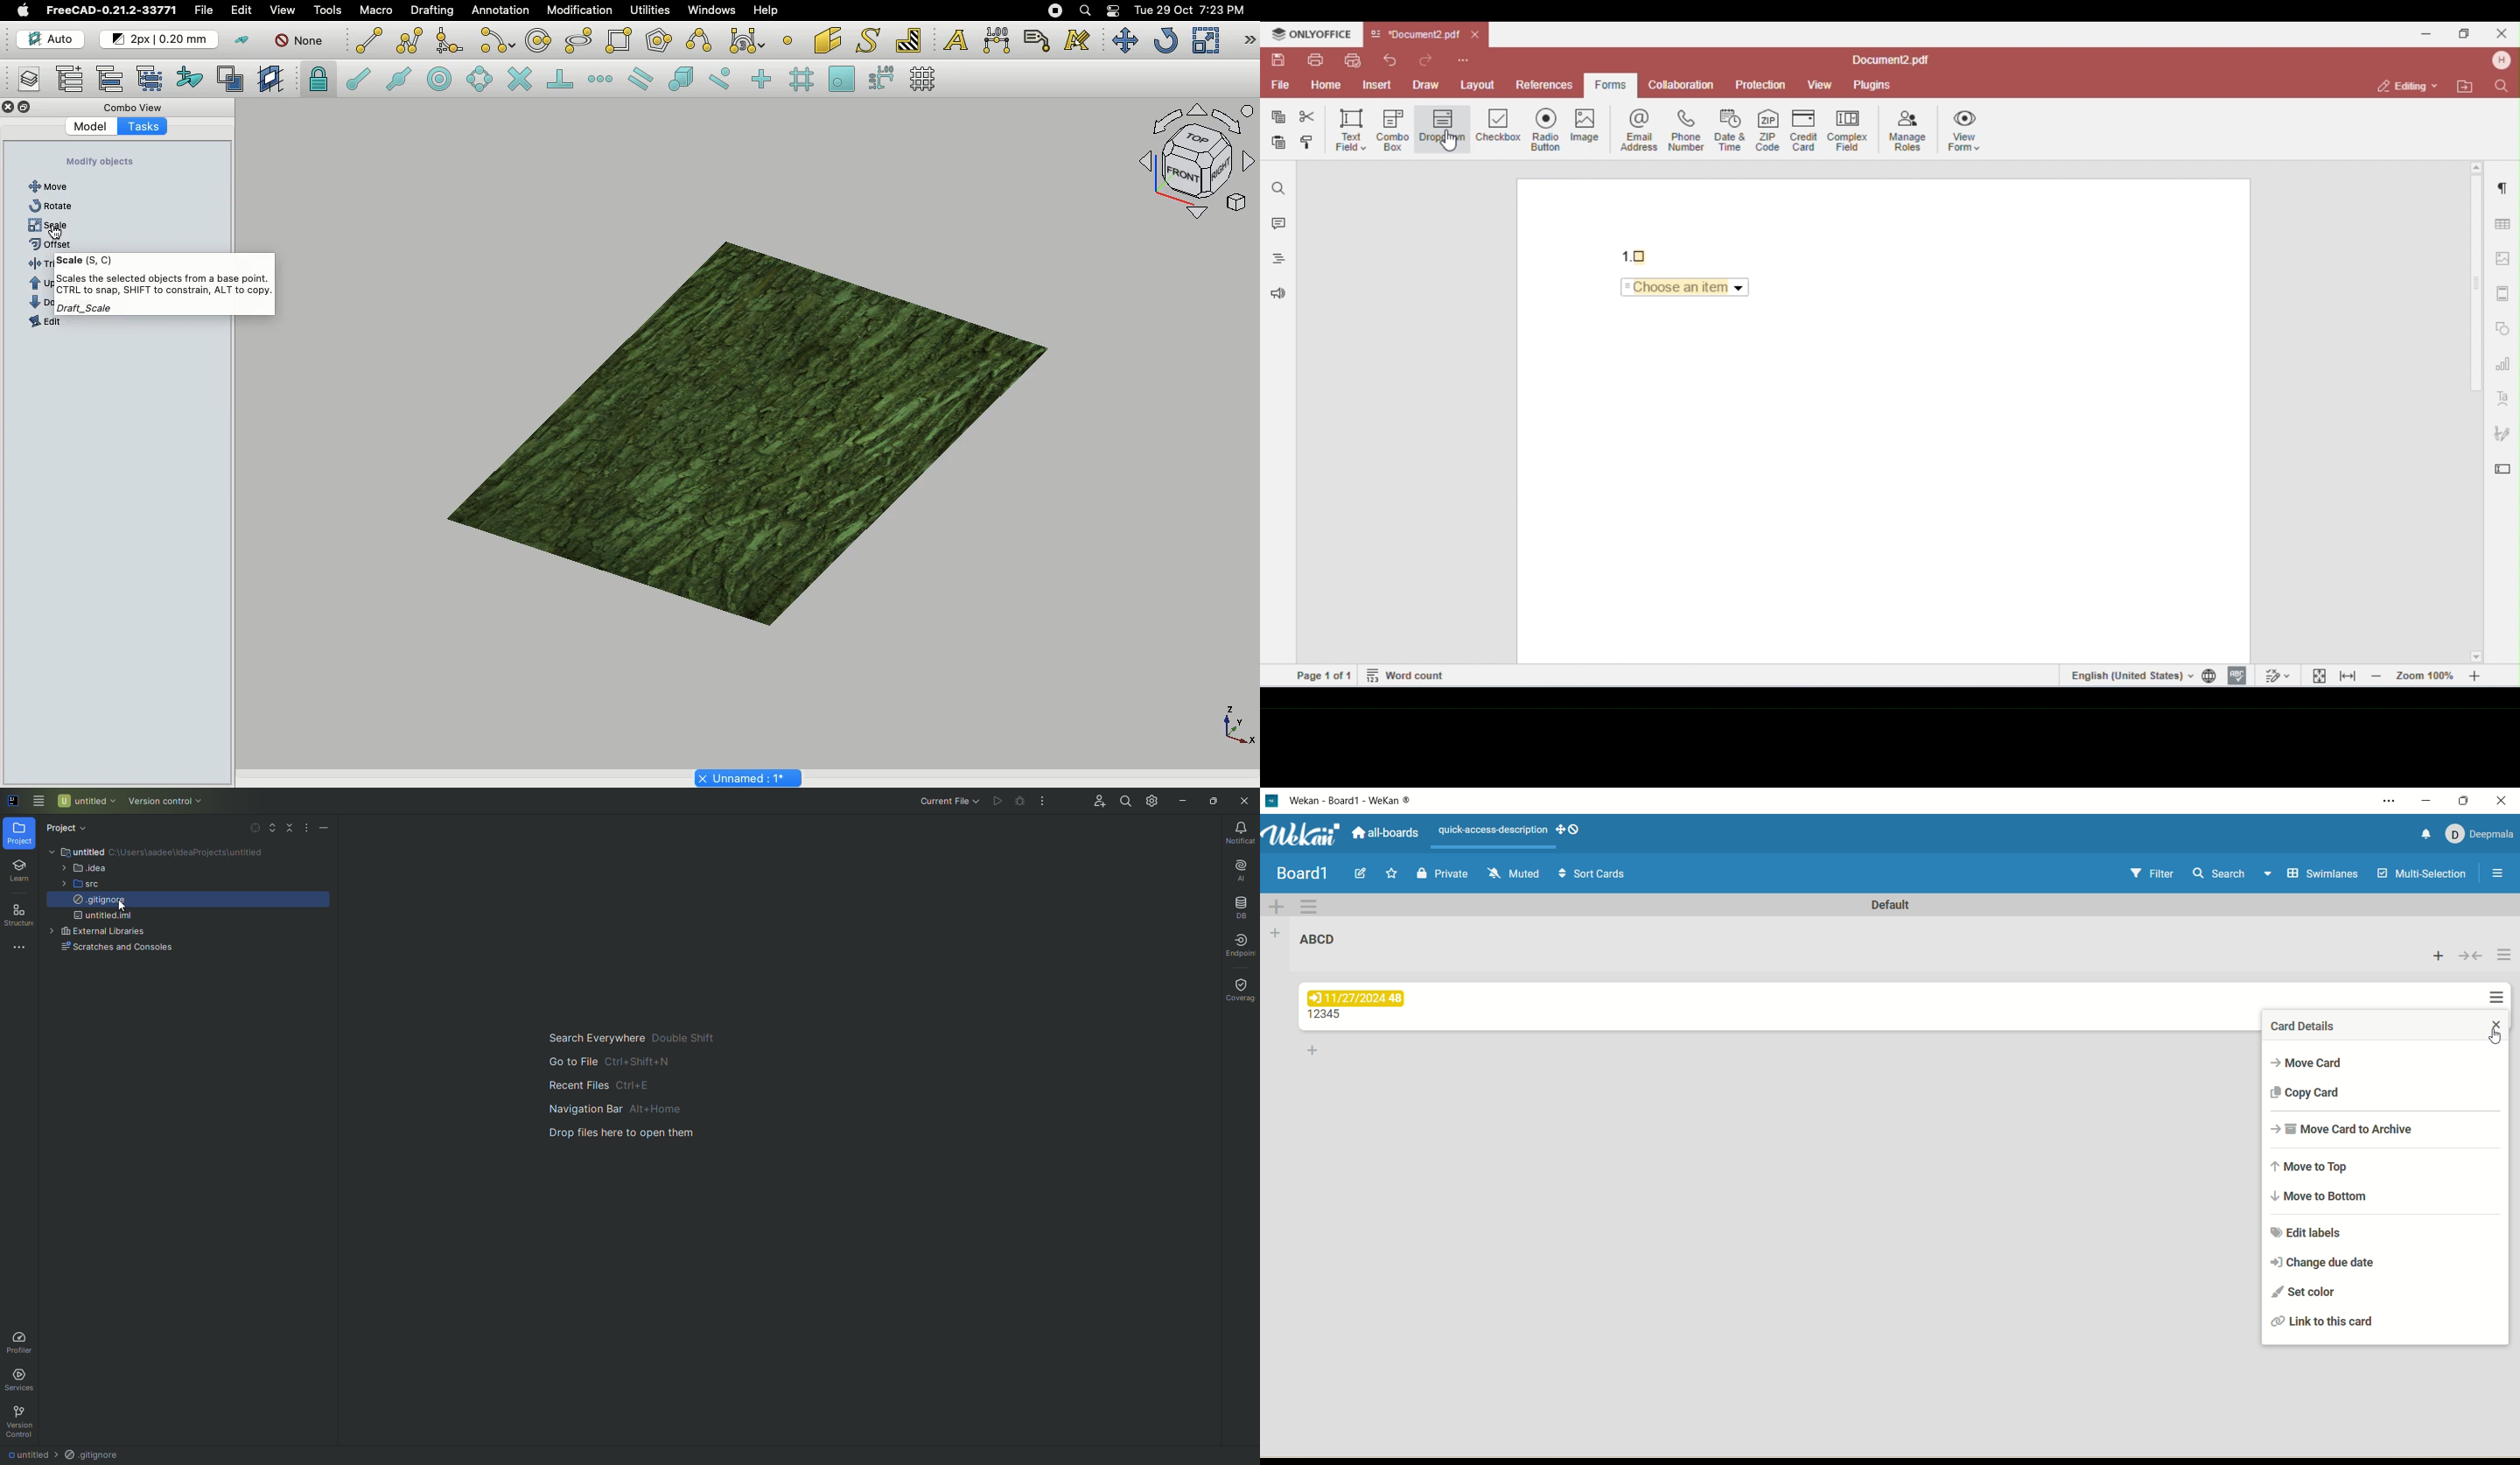  I want to click on settings and more, so click(2382, 801).